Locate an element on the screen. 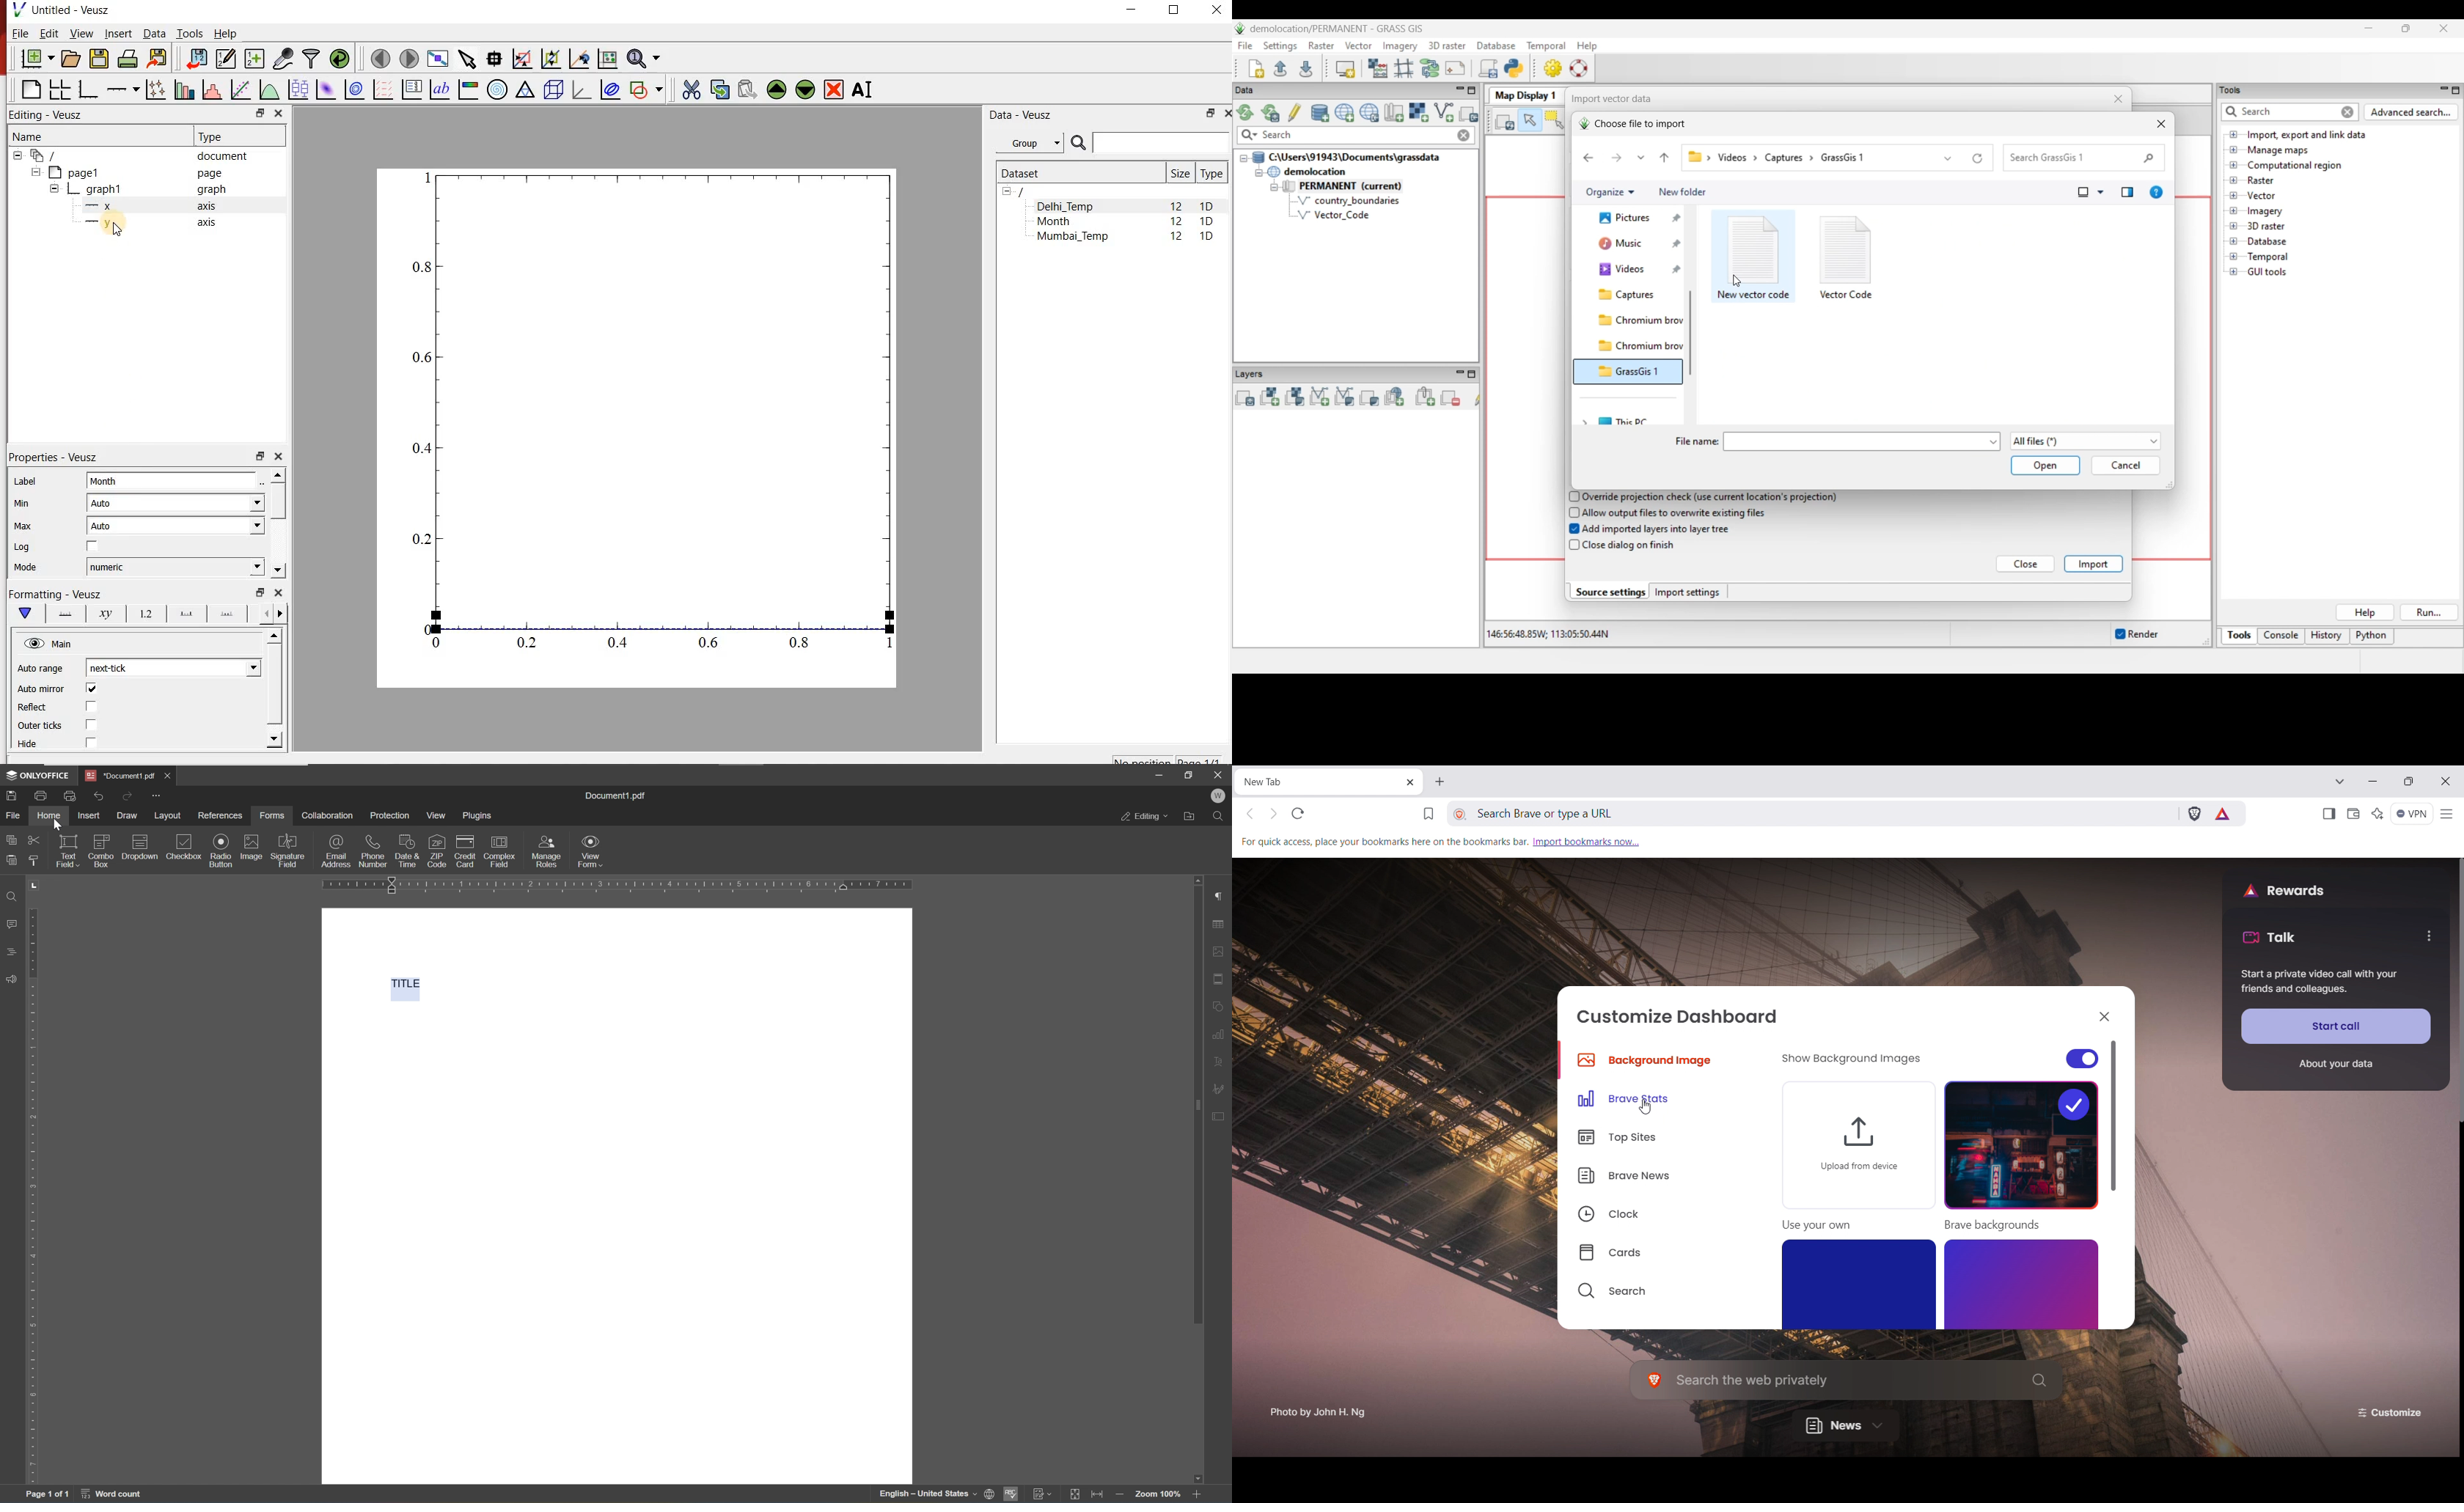 This screenshot has width=2464, height=1512. minimize is located at coordinates (1158, 776).